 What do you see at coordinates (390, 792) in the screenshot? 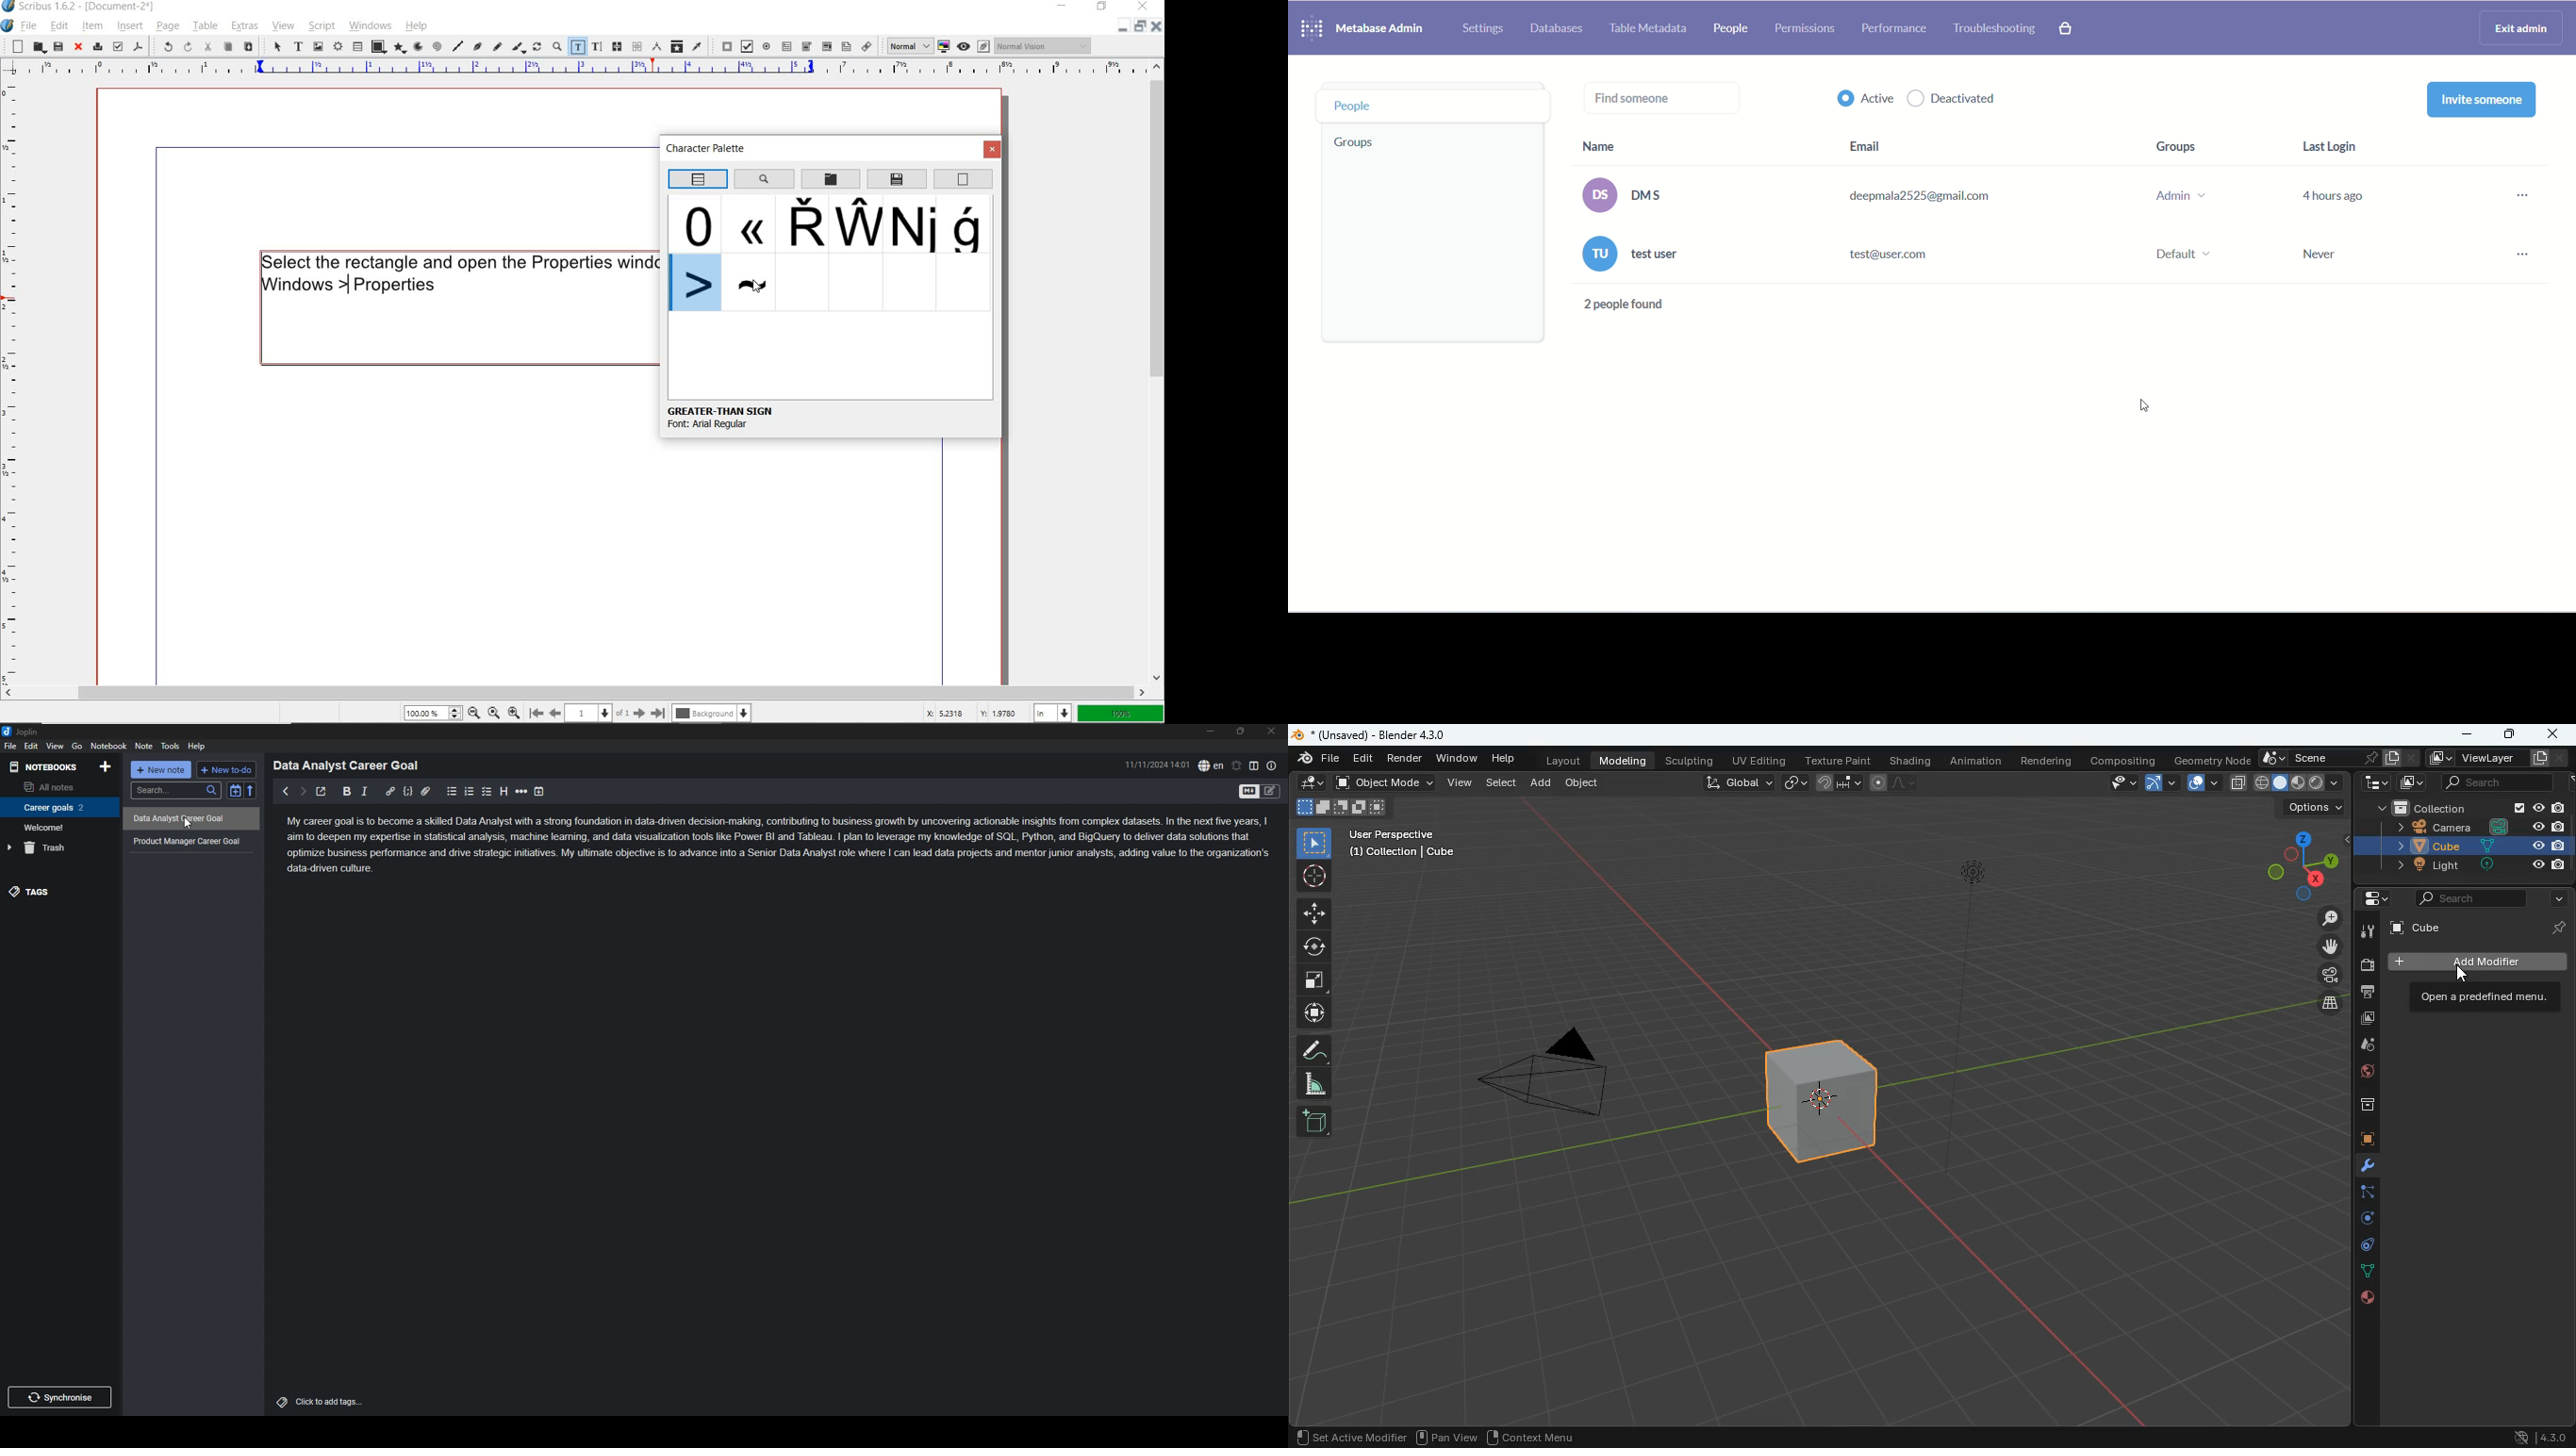
I see `hyperlink` at bounding box center [390, 792].